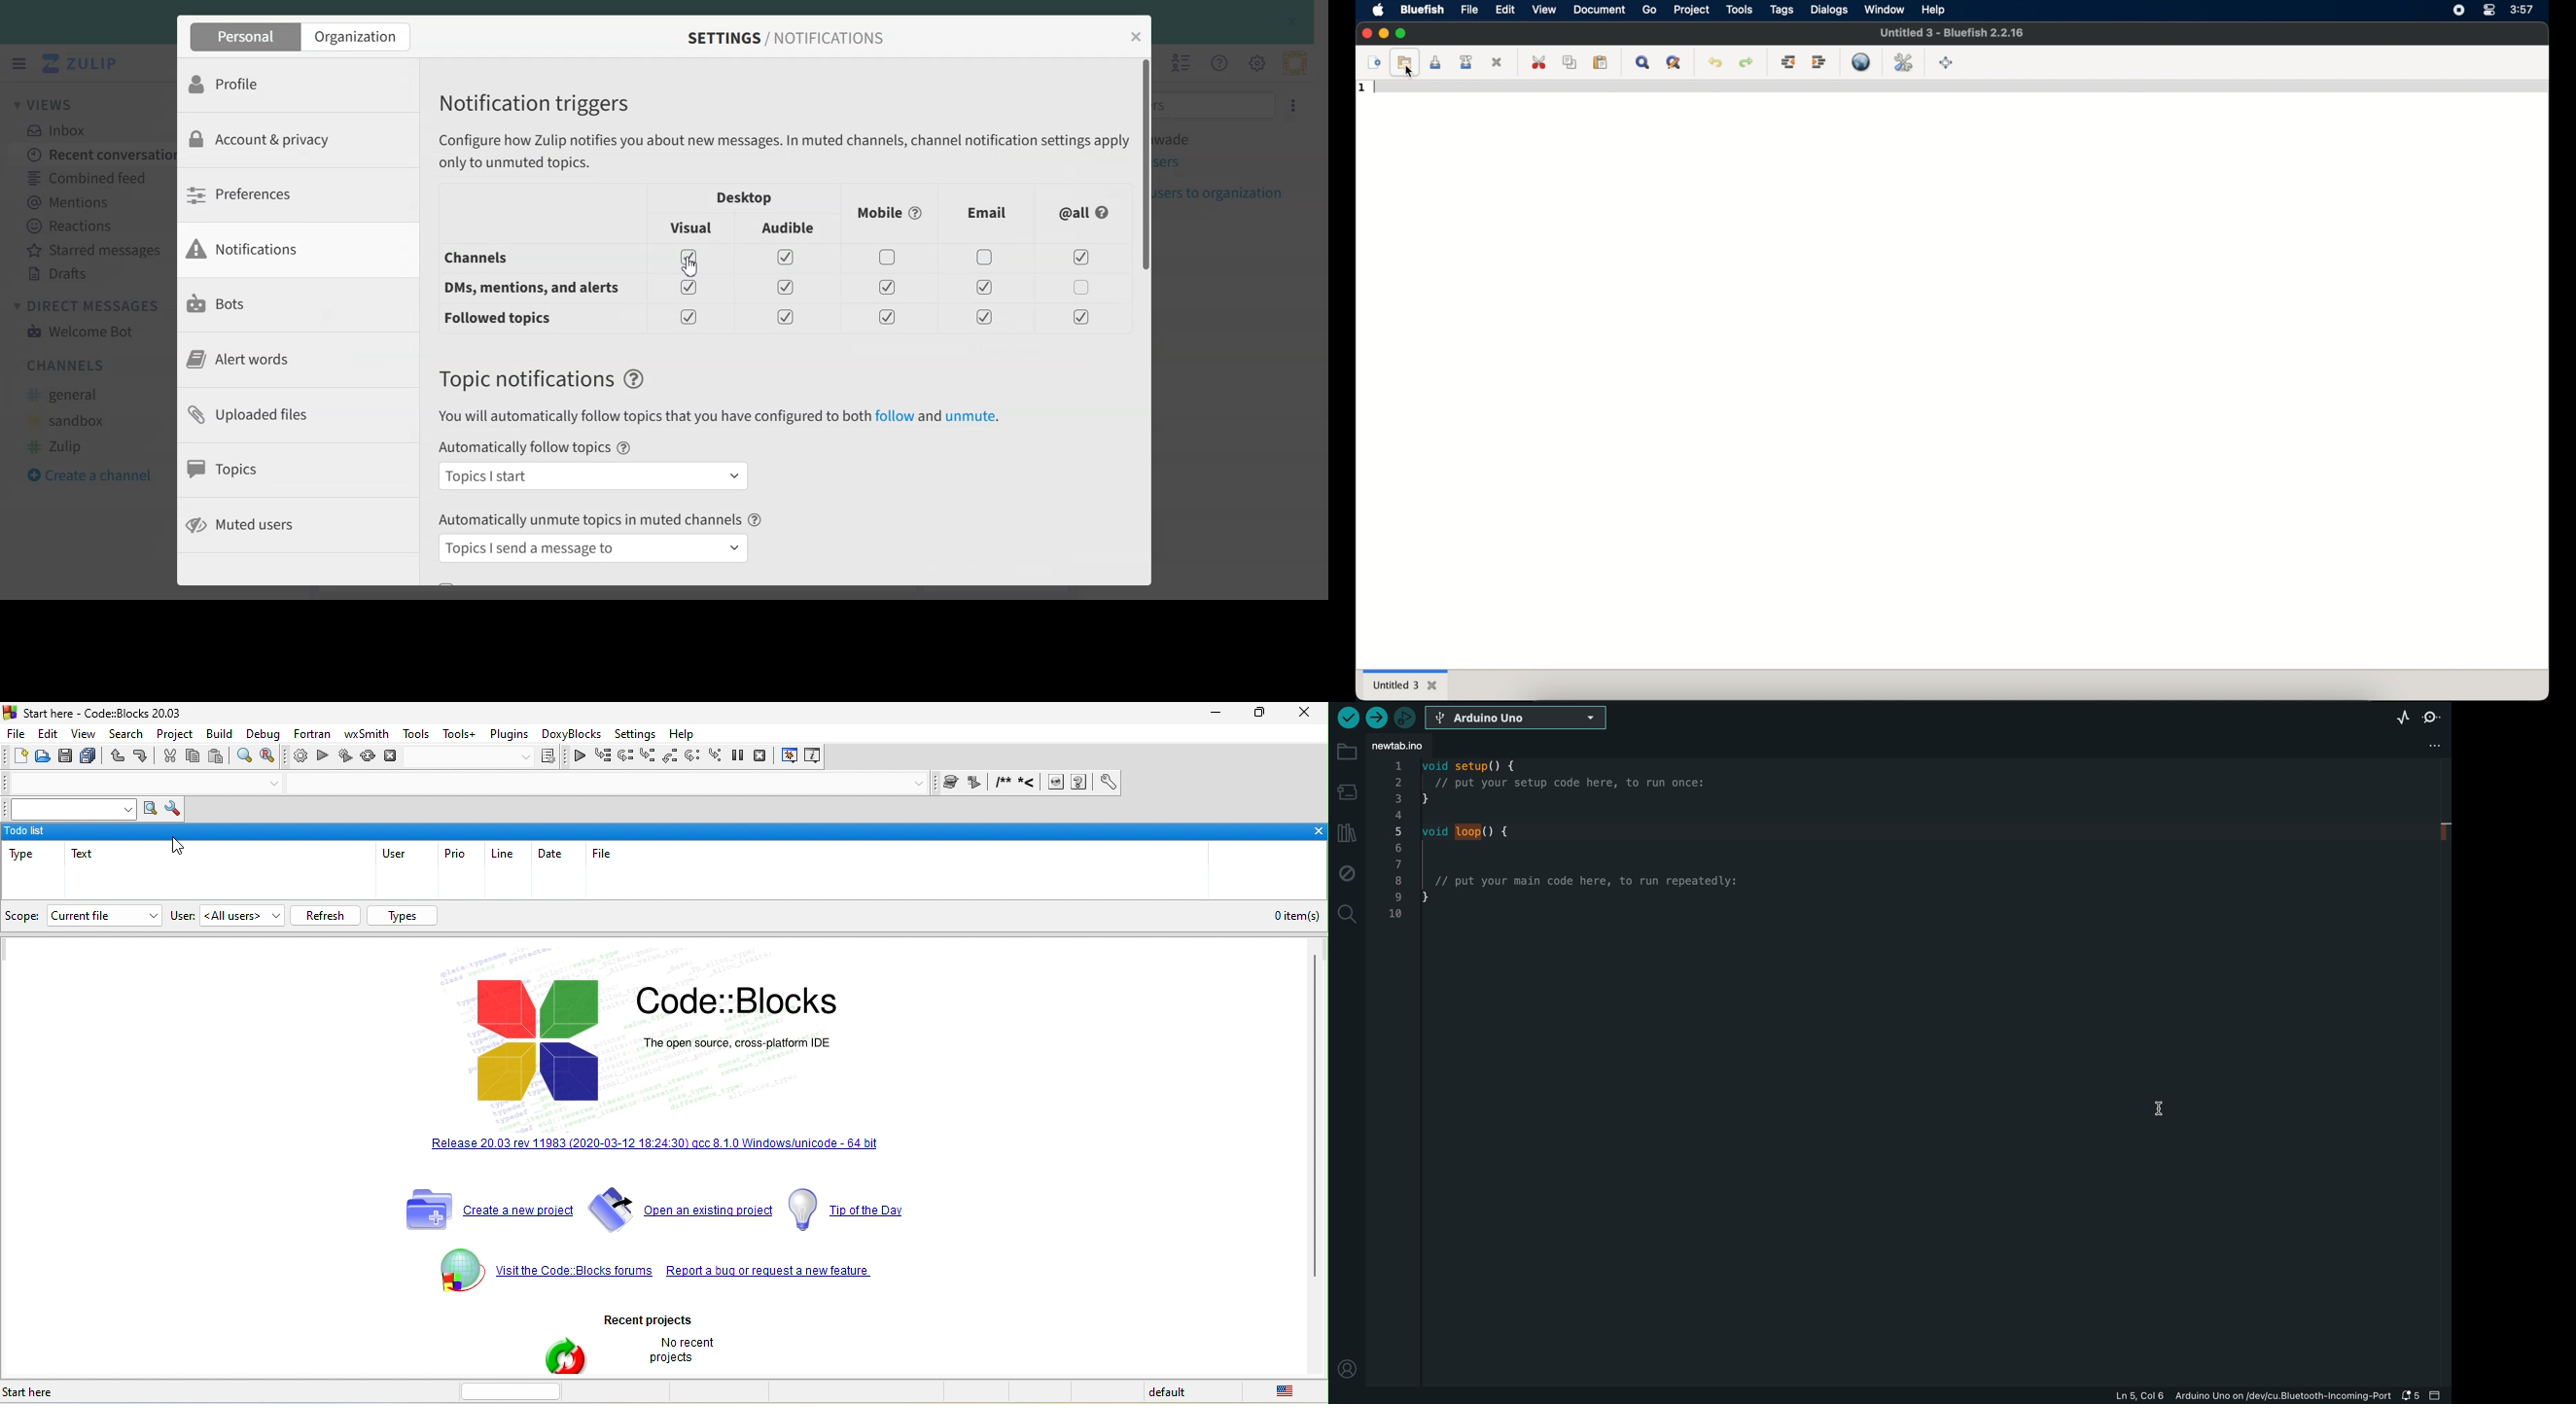 The height and width of the screenshot is (1428, 2576). I want to click on undo , so click(1715, 63).